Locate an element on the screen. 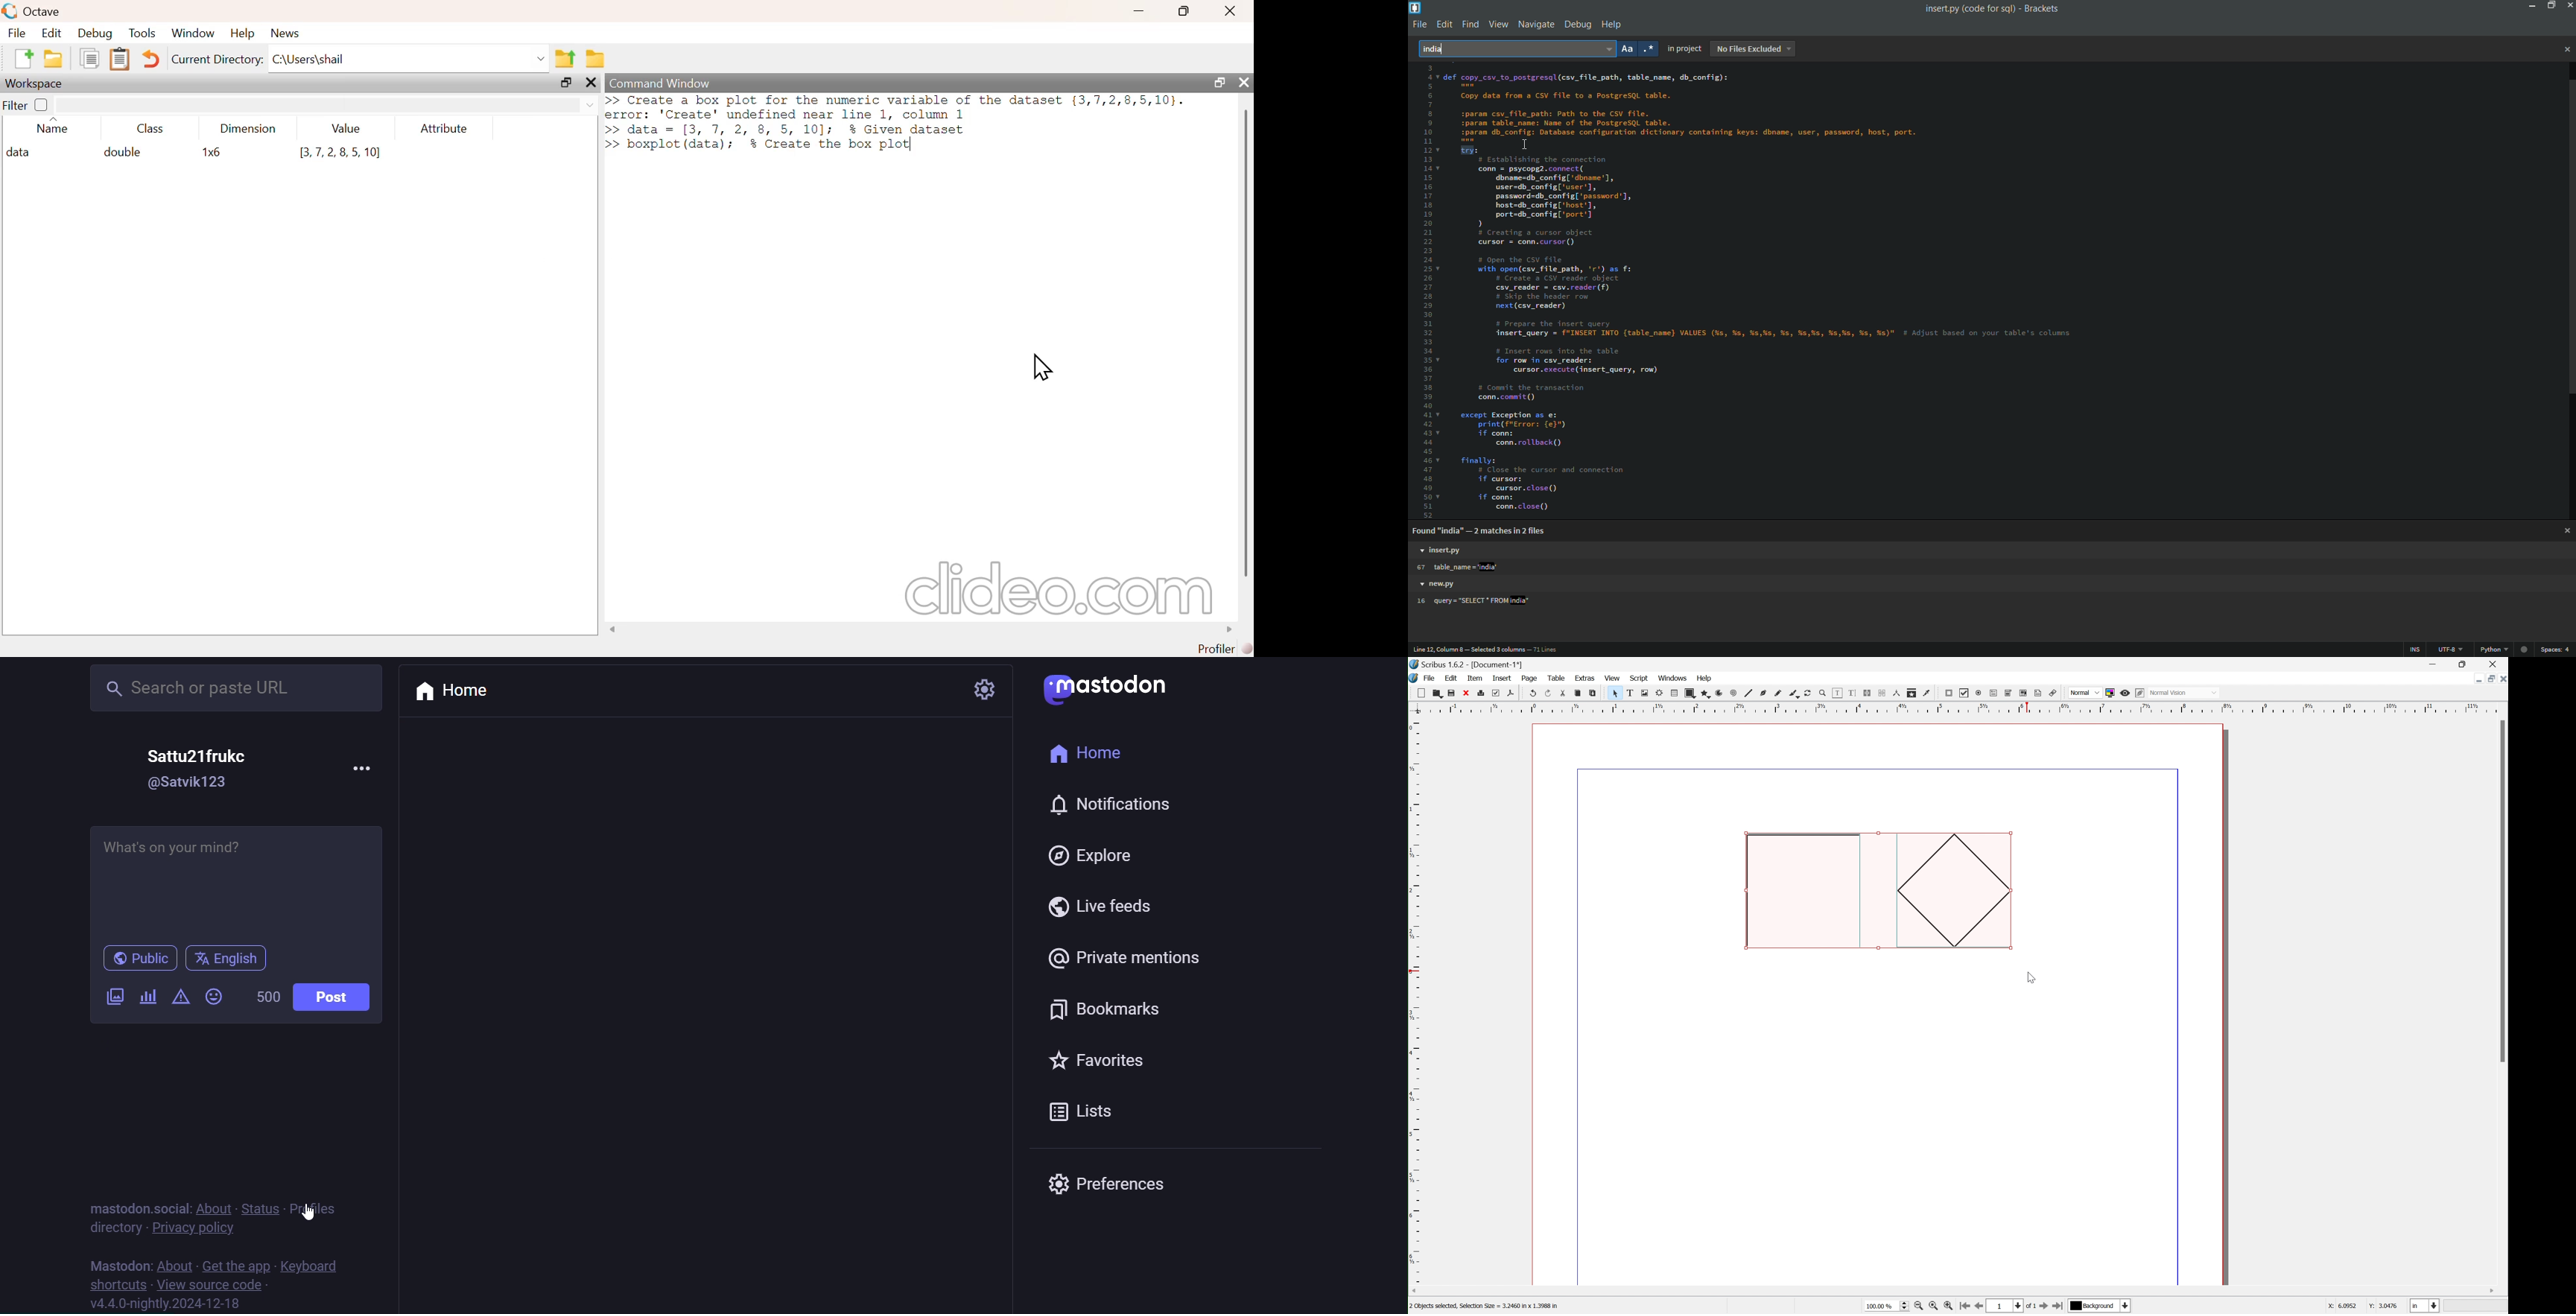  maximize is located at coordinates (1215, 82).